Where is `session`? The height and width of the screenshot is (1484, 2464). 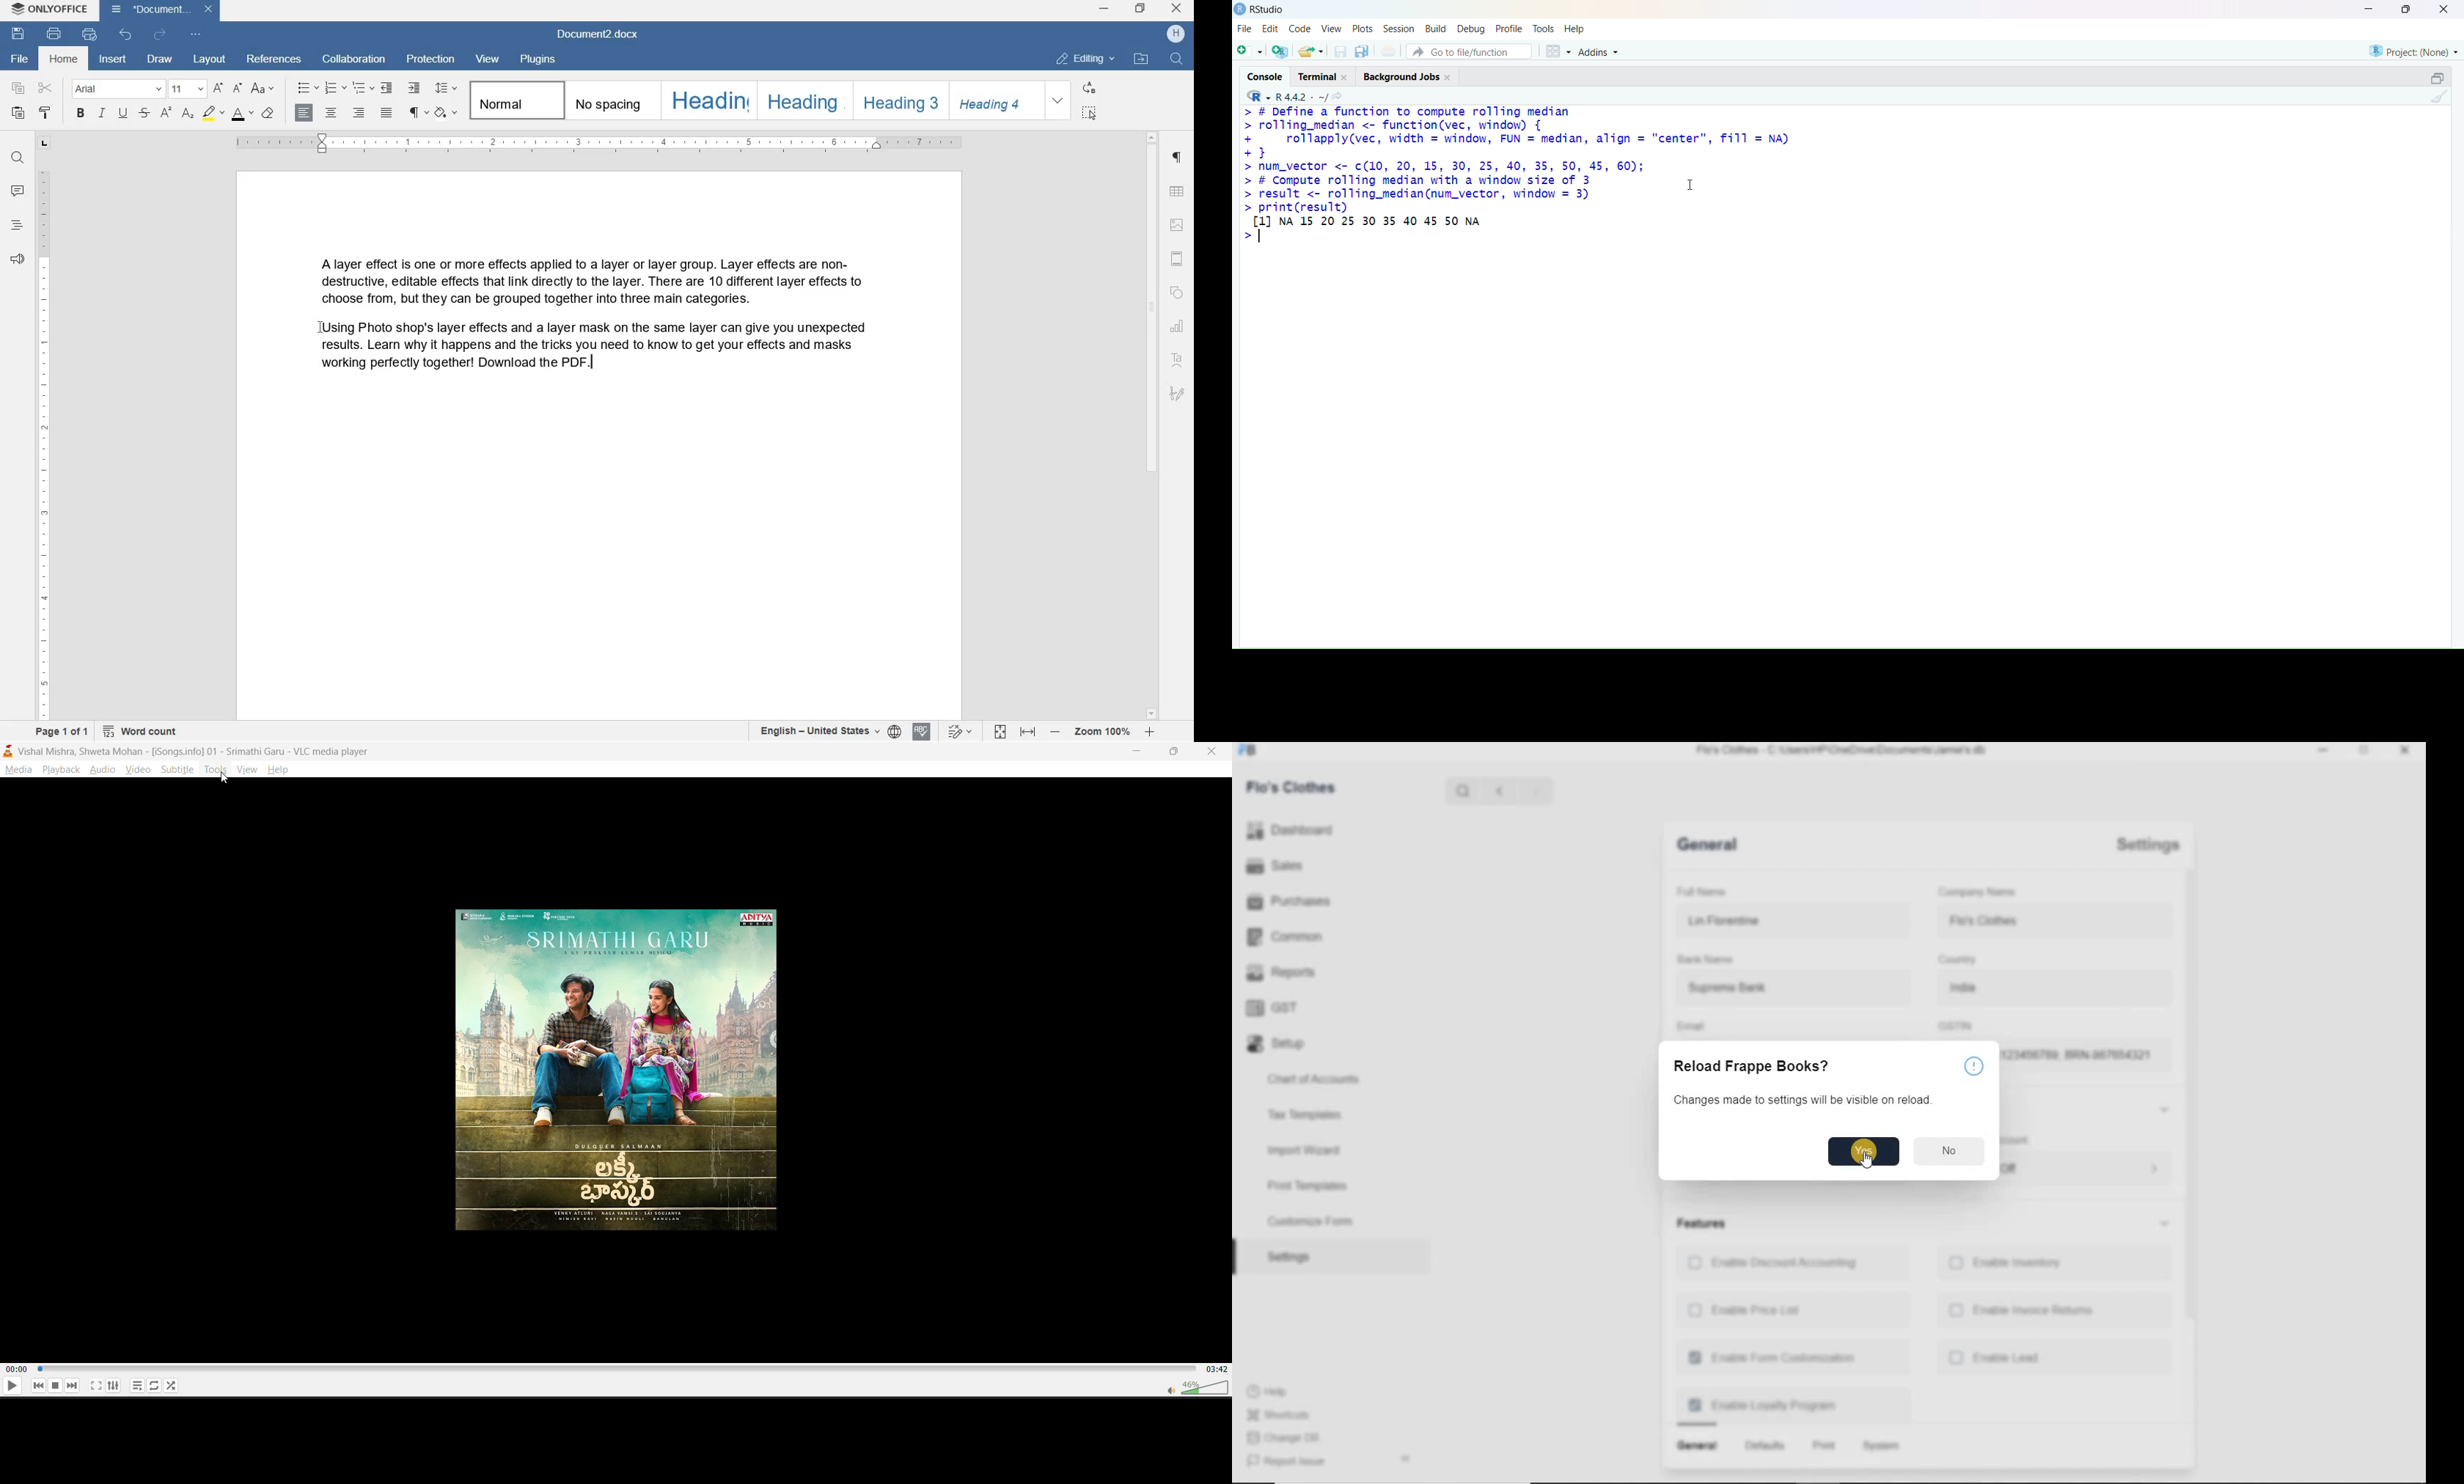 session is located at coordinates (1399, 30).